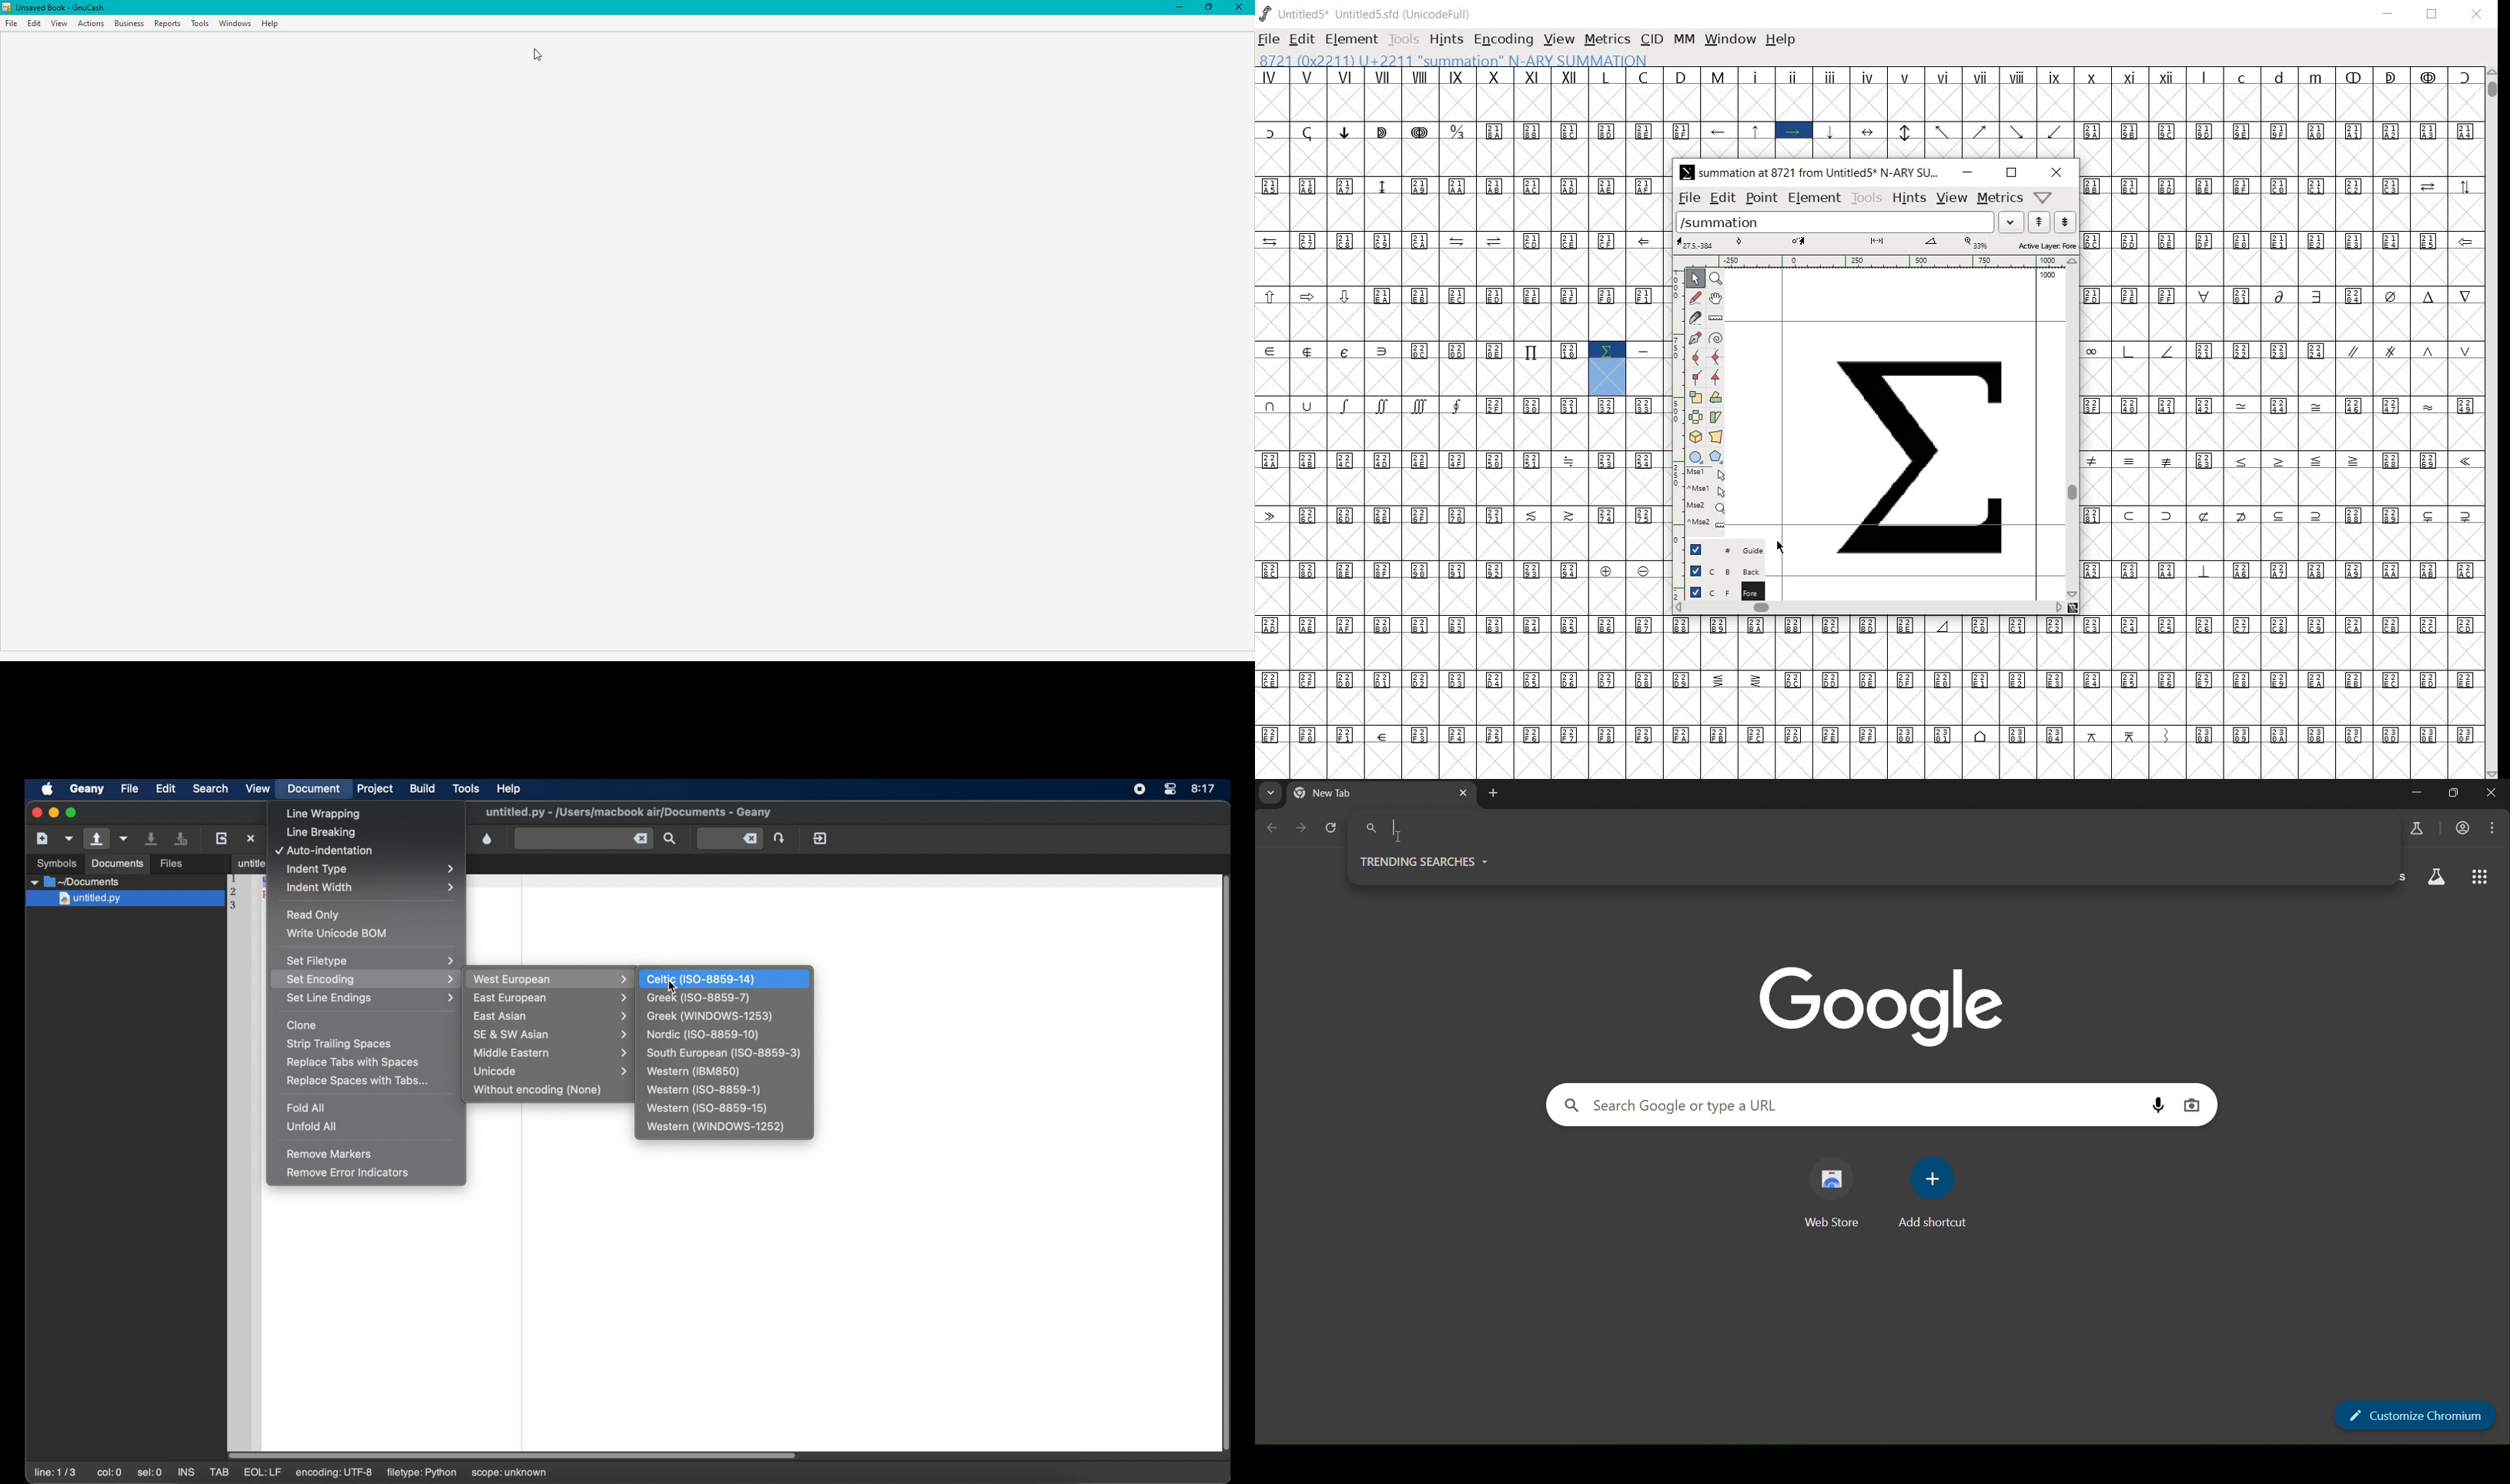 This screenshot has height=1484, width=2520. I want to click on line wrapping, so click(325, 814).